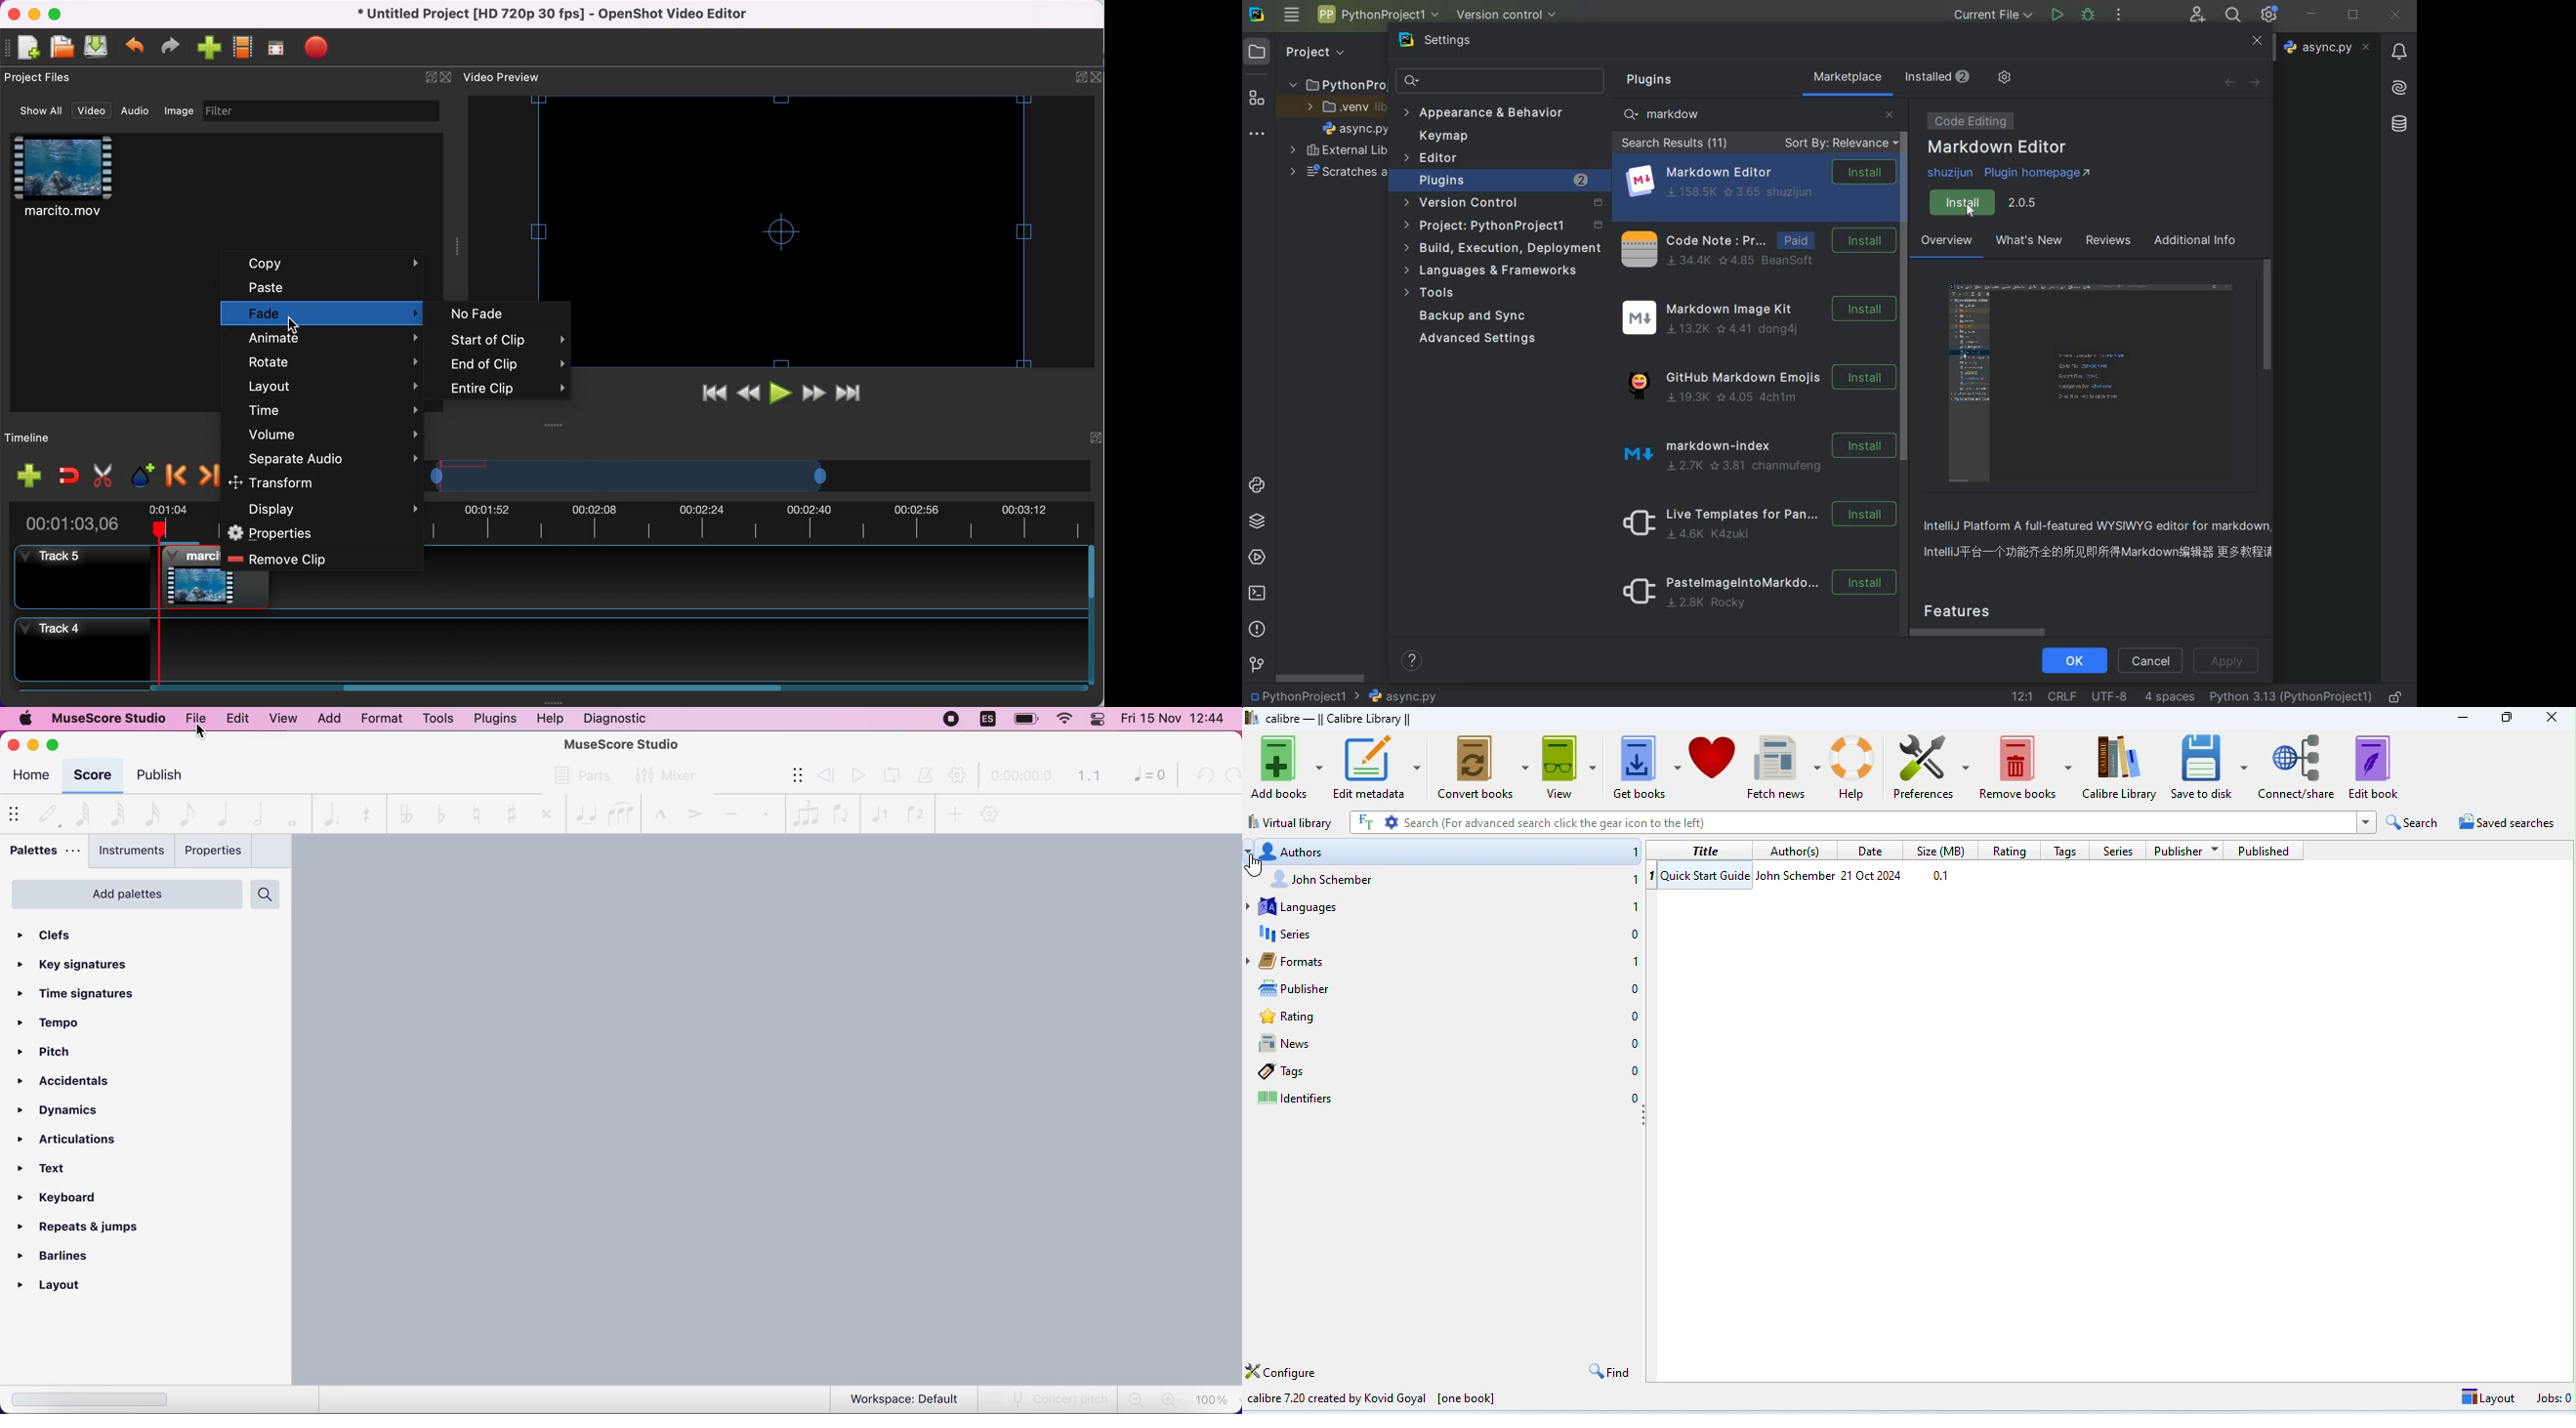  Describe the element at coordinates (2229, 662) in the screenshot. I see `apply` at that location.